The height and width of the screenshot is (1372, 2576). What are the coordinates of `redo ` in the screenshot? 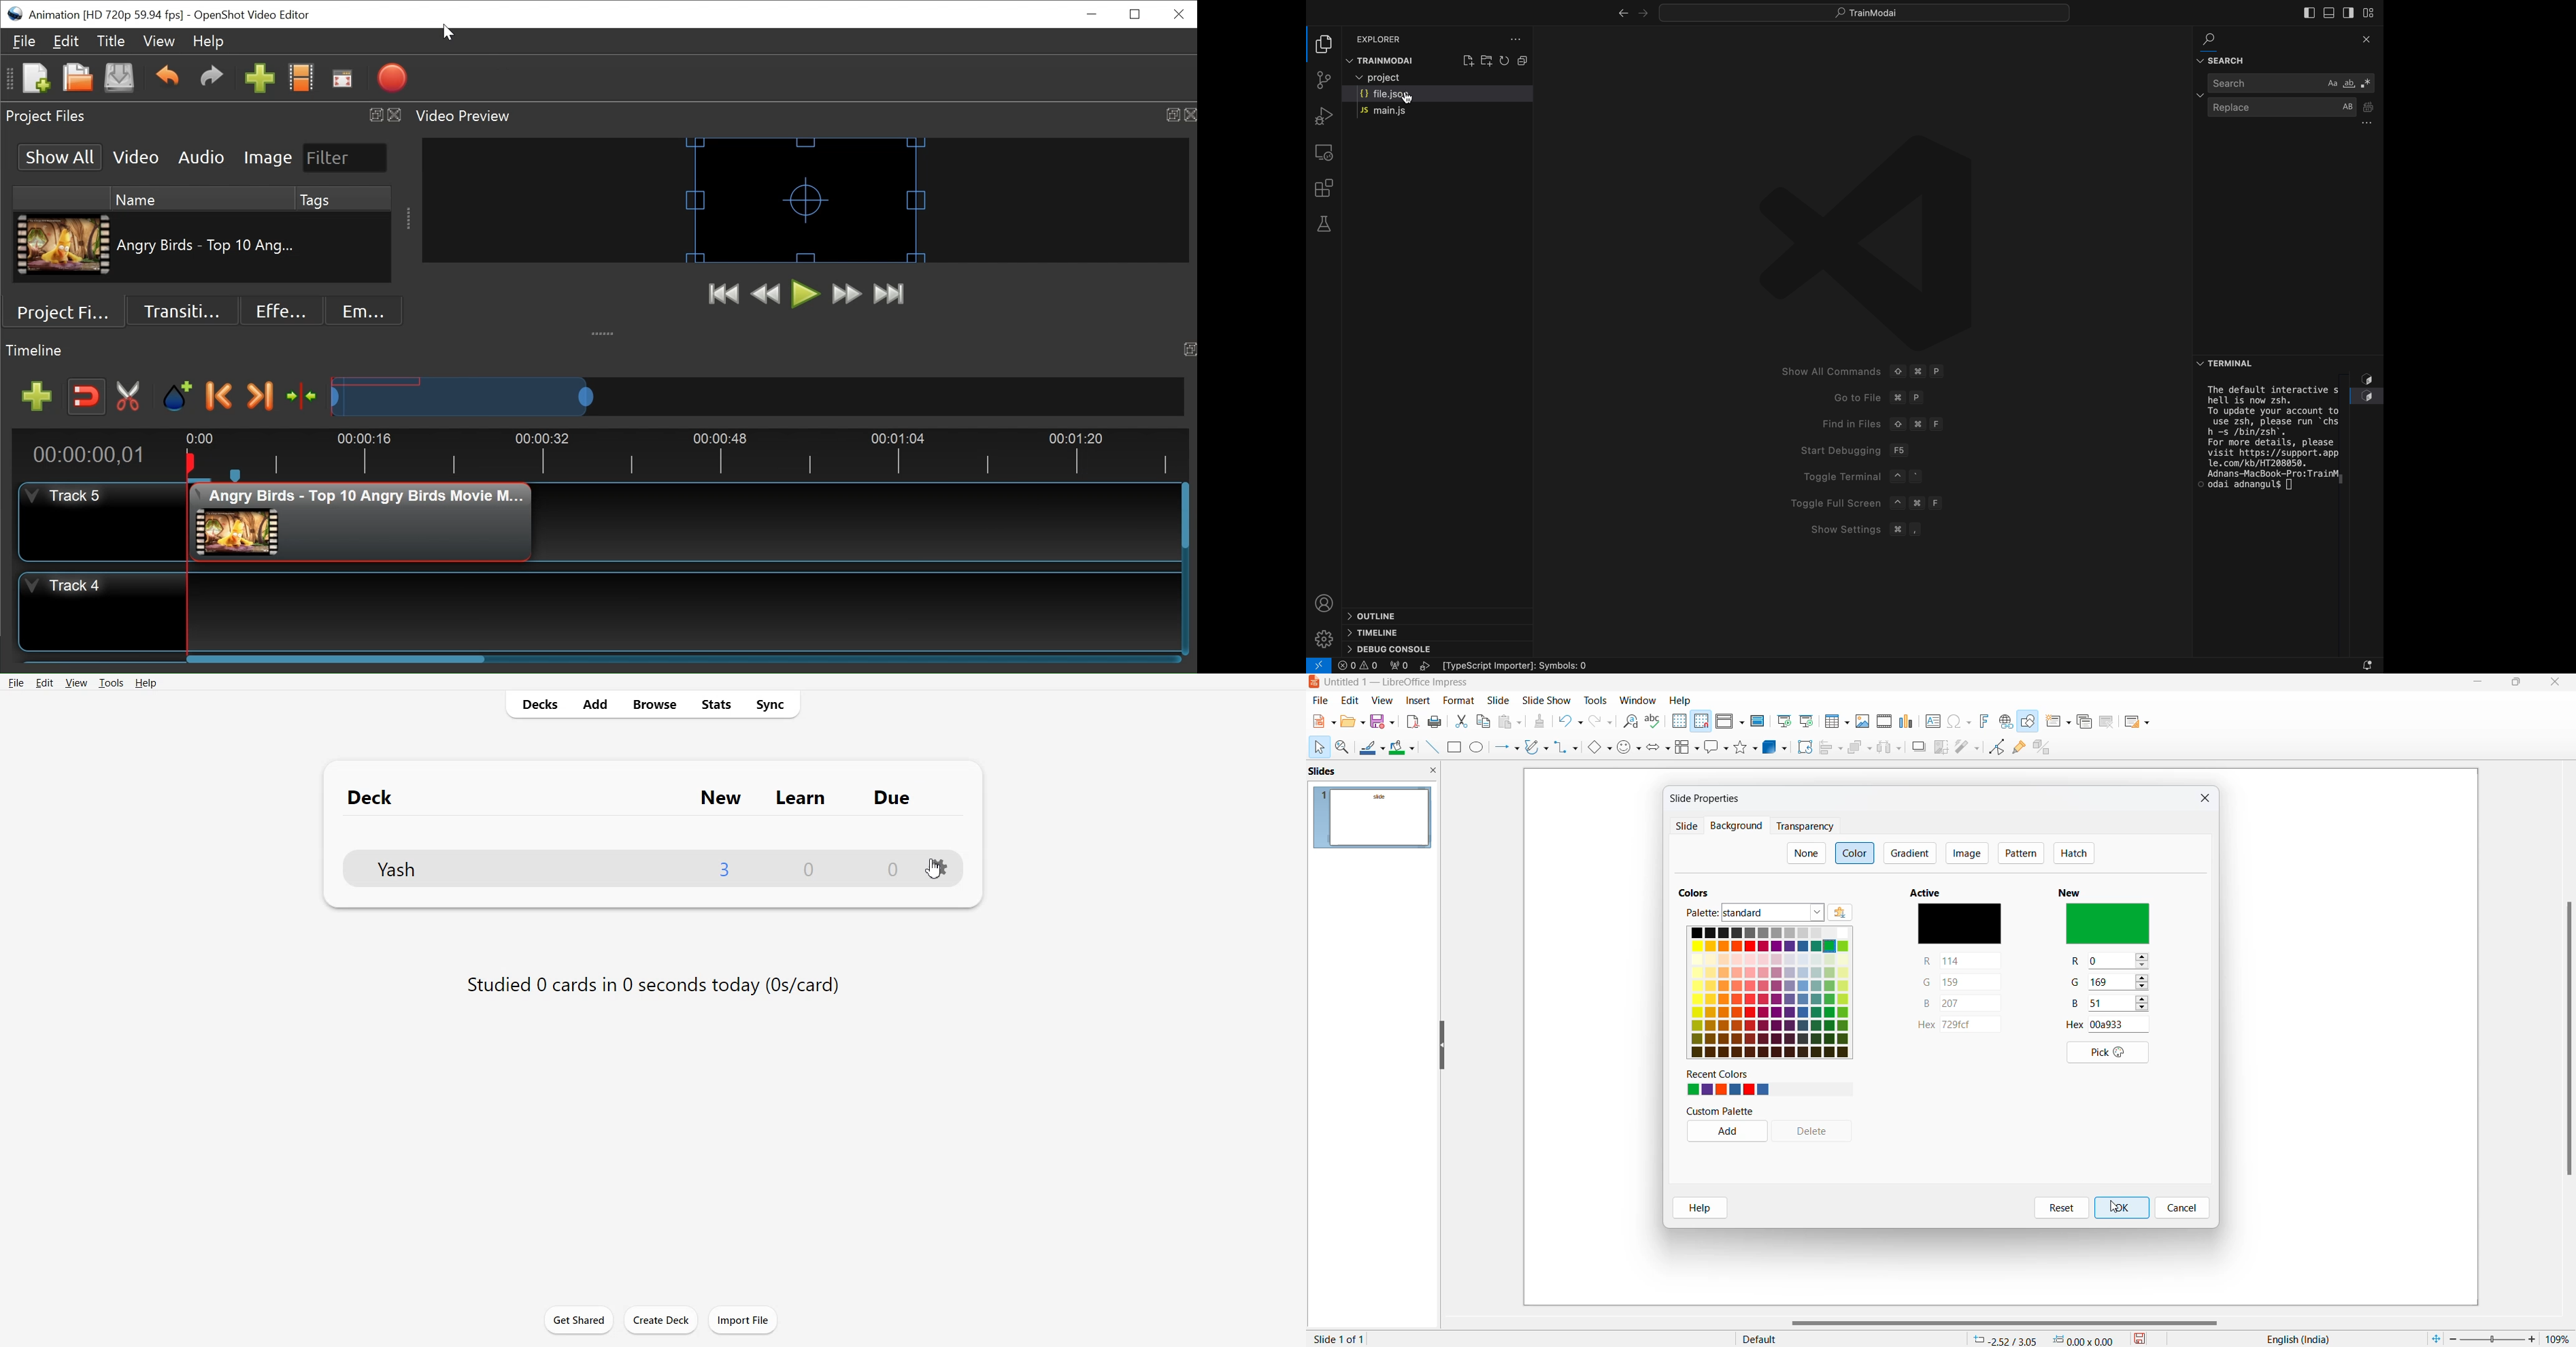 It's located at (1601, 724).